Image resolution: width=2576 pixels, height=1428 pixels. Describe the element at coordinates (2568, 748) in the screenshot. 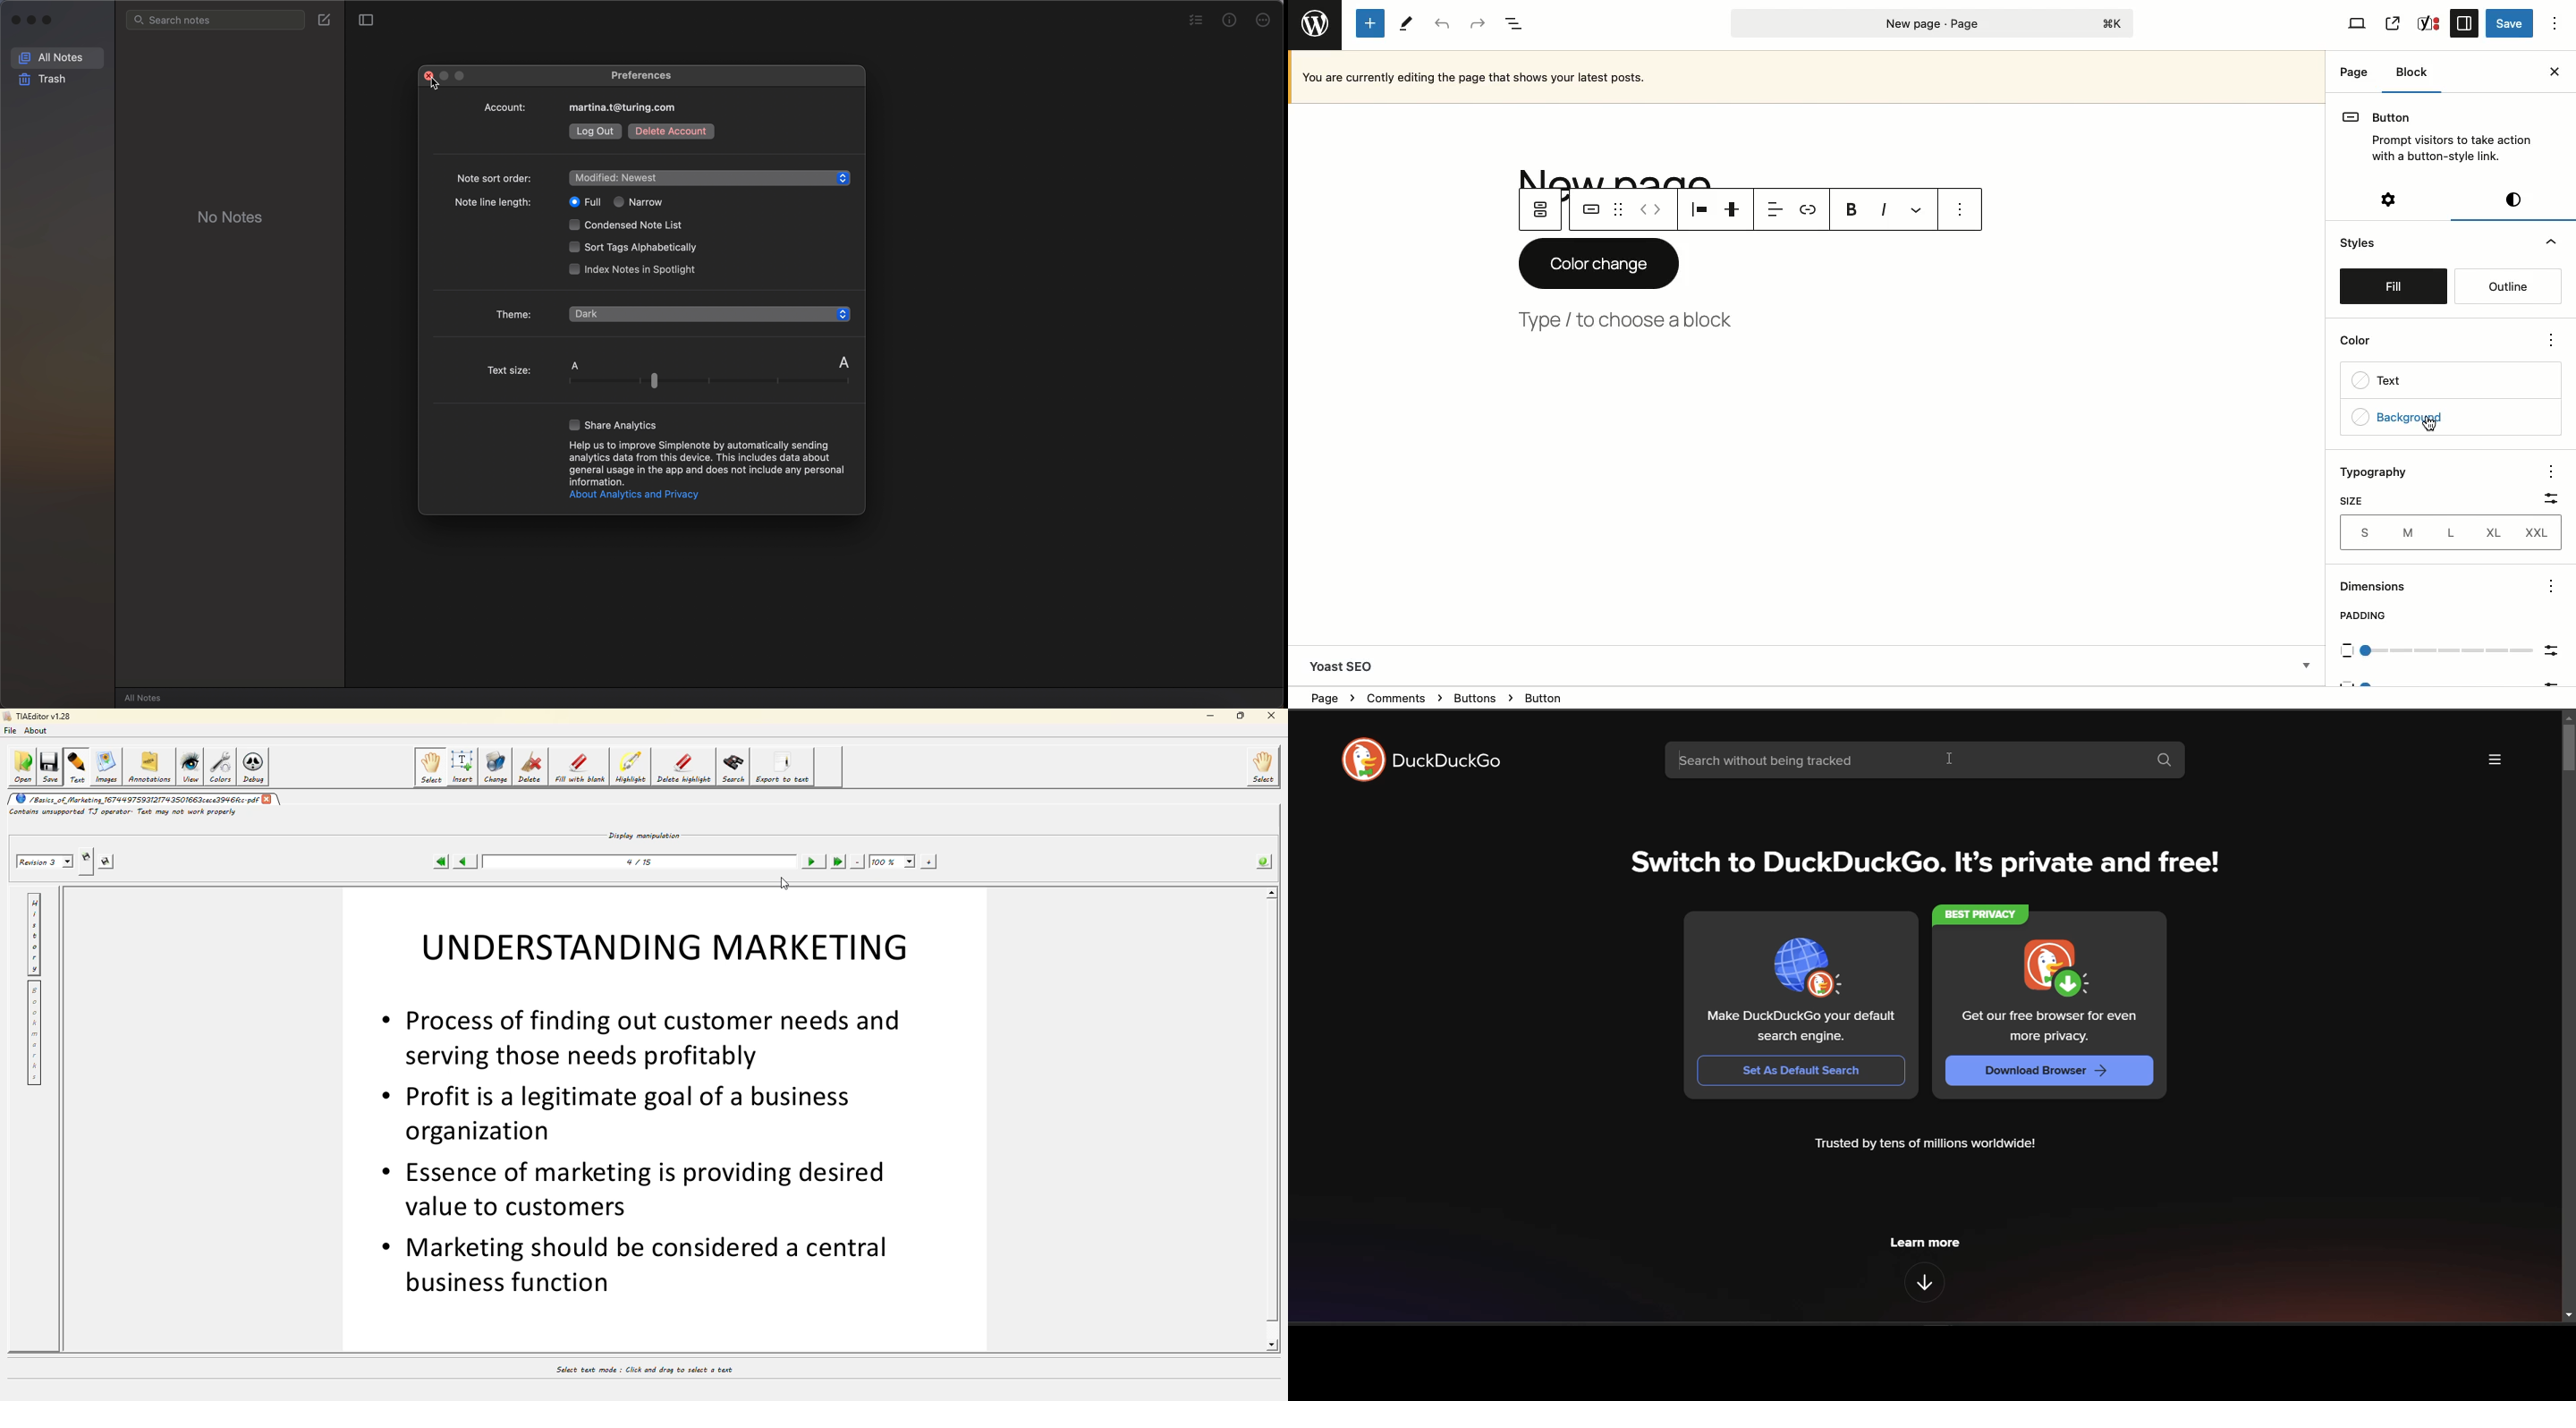

I see `vertical scroll bar` at that location.